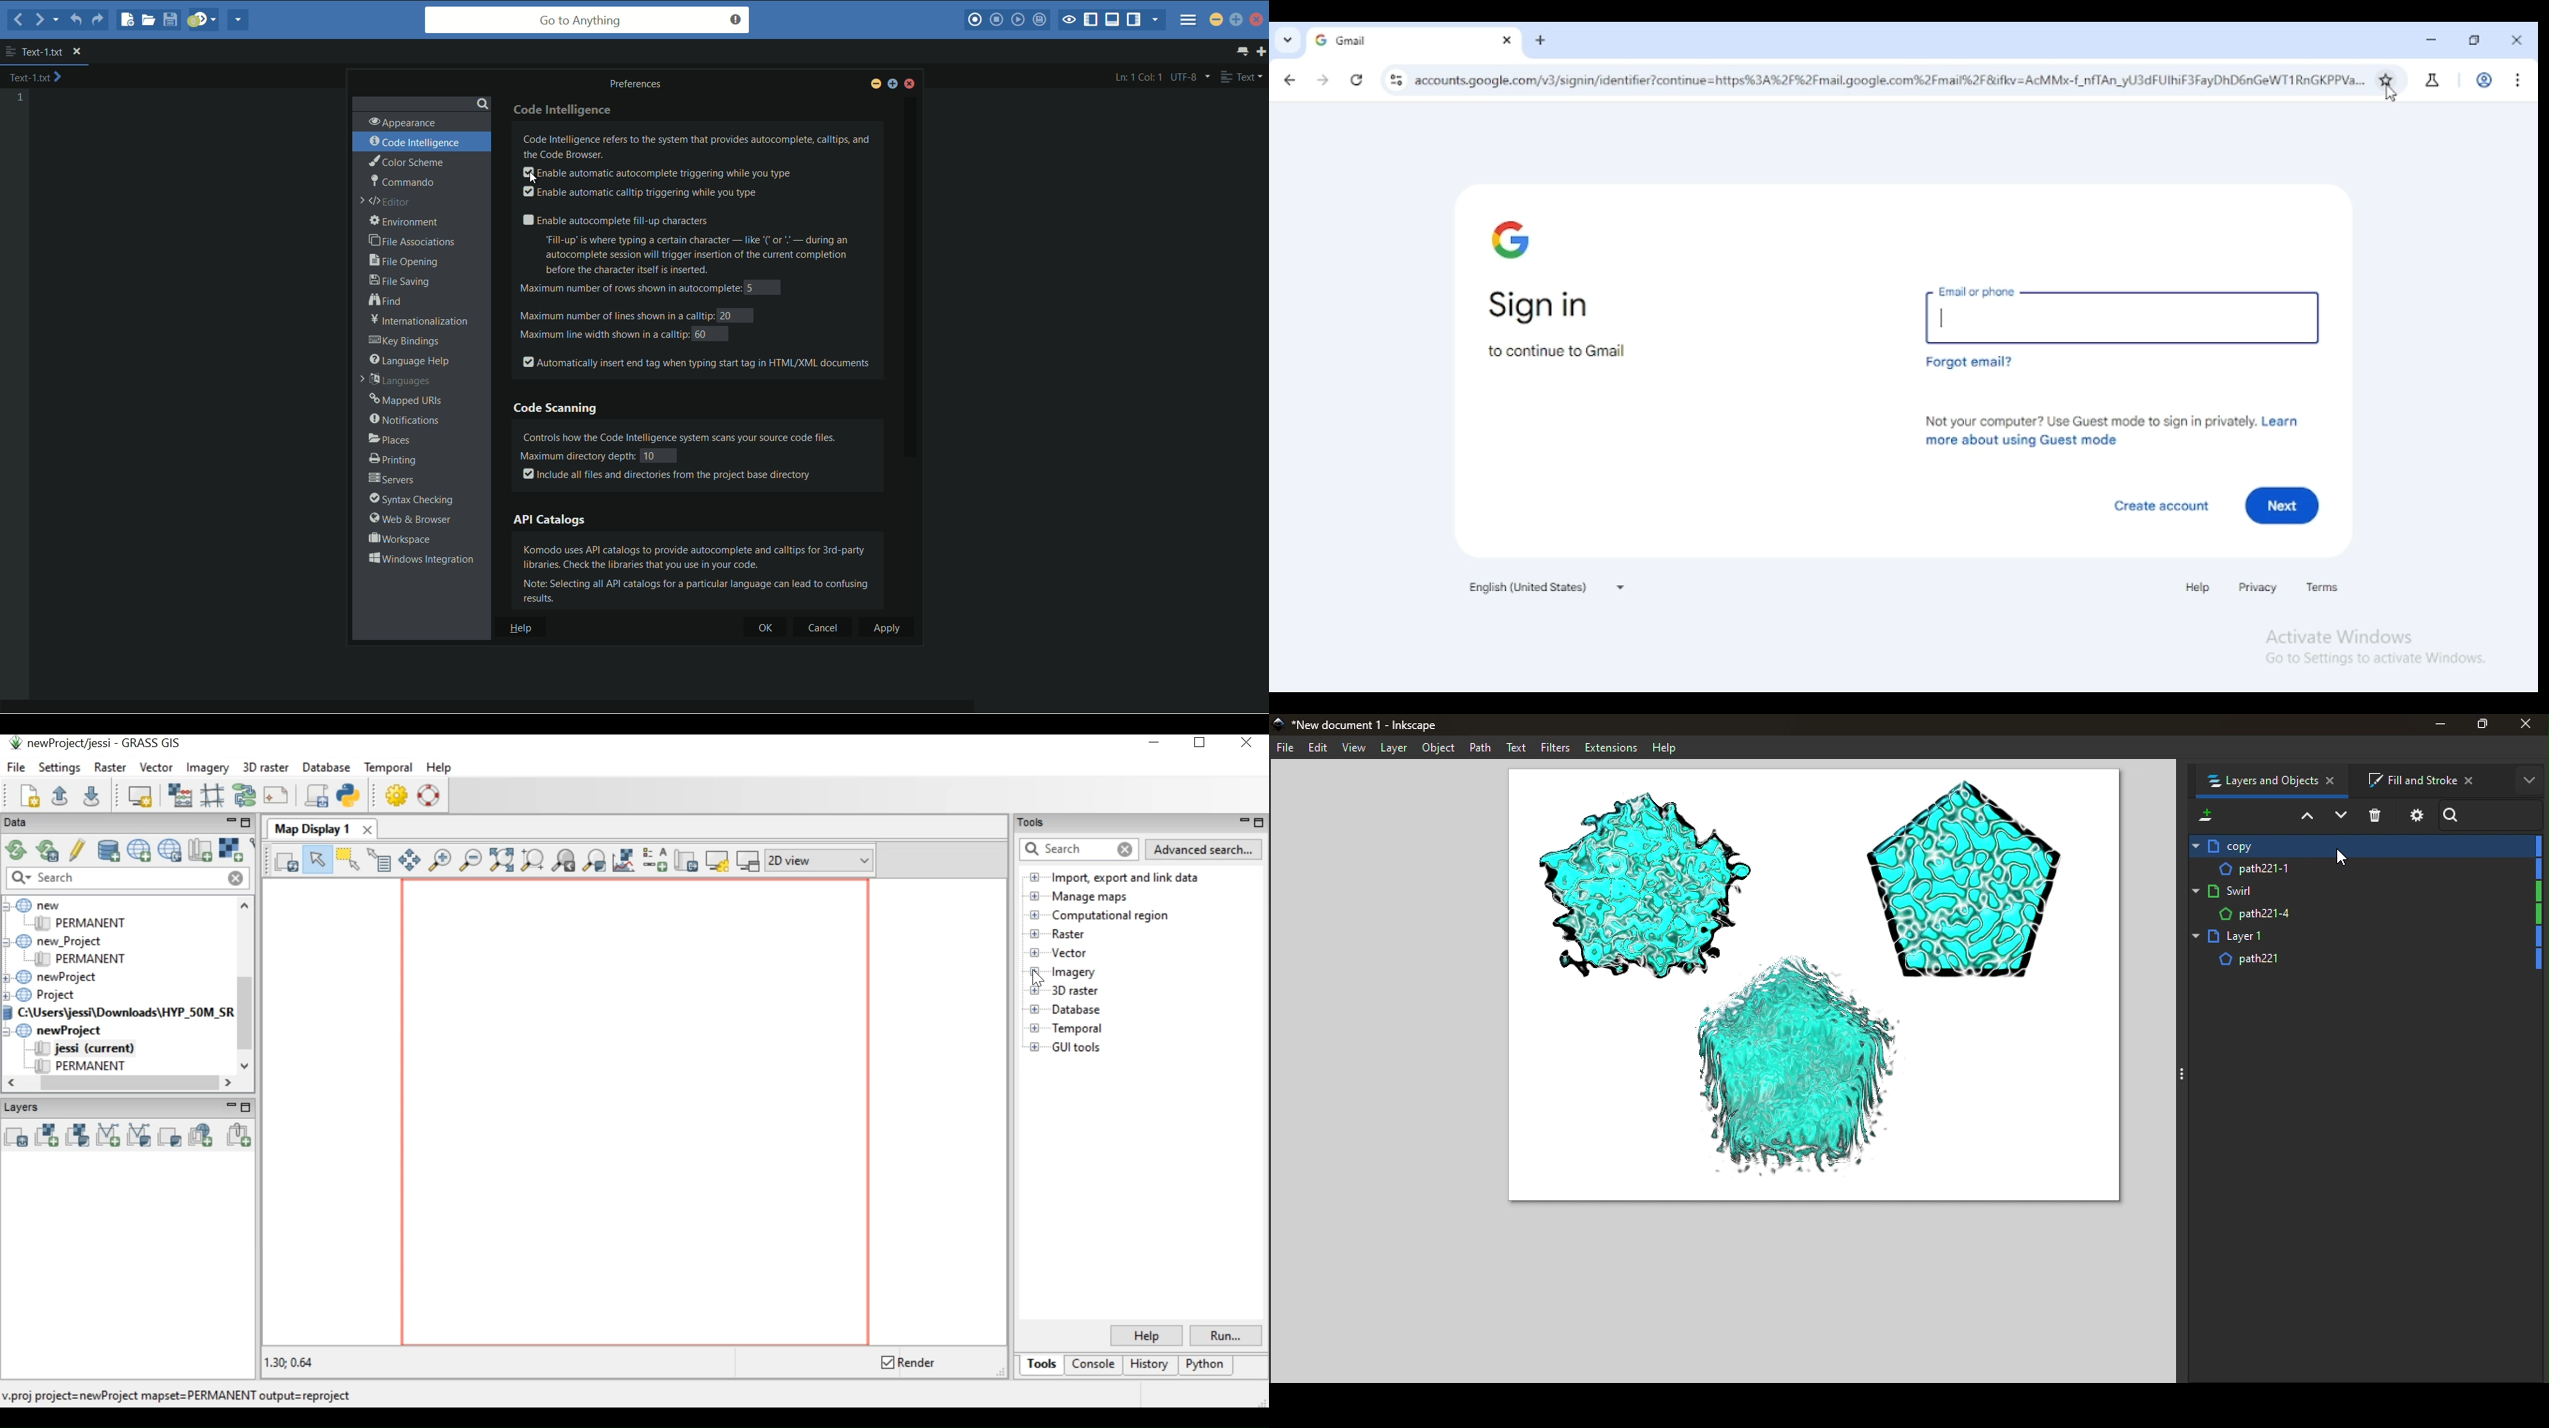  Describe the element at coordinates (602, 335) in the screenshot. I see `maximum line width shown in a calltip:` at that location.